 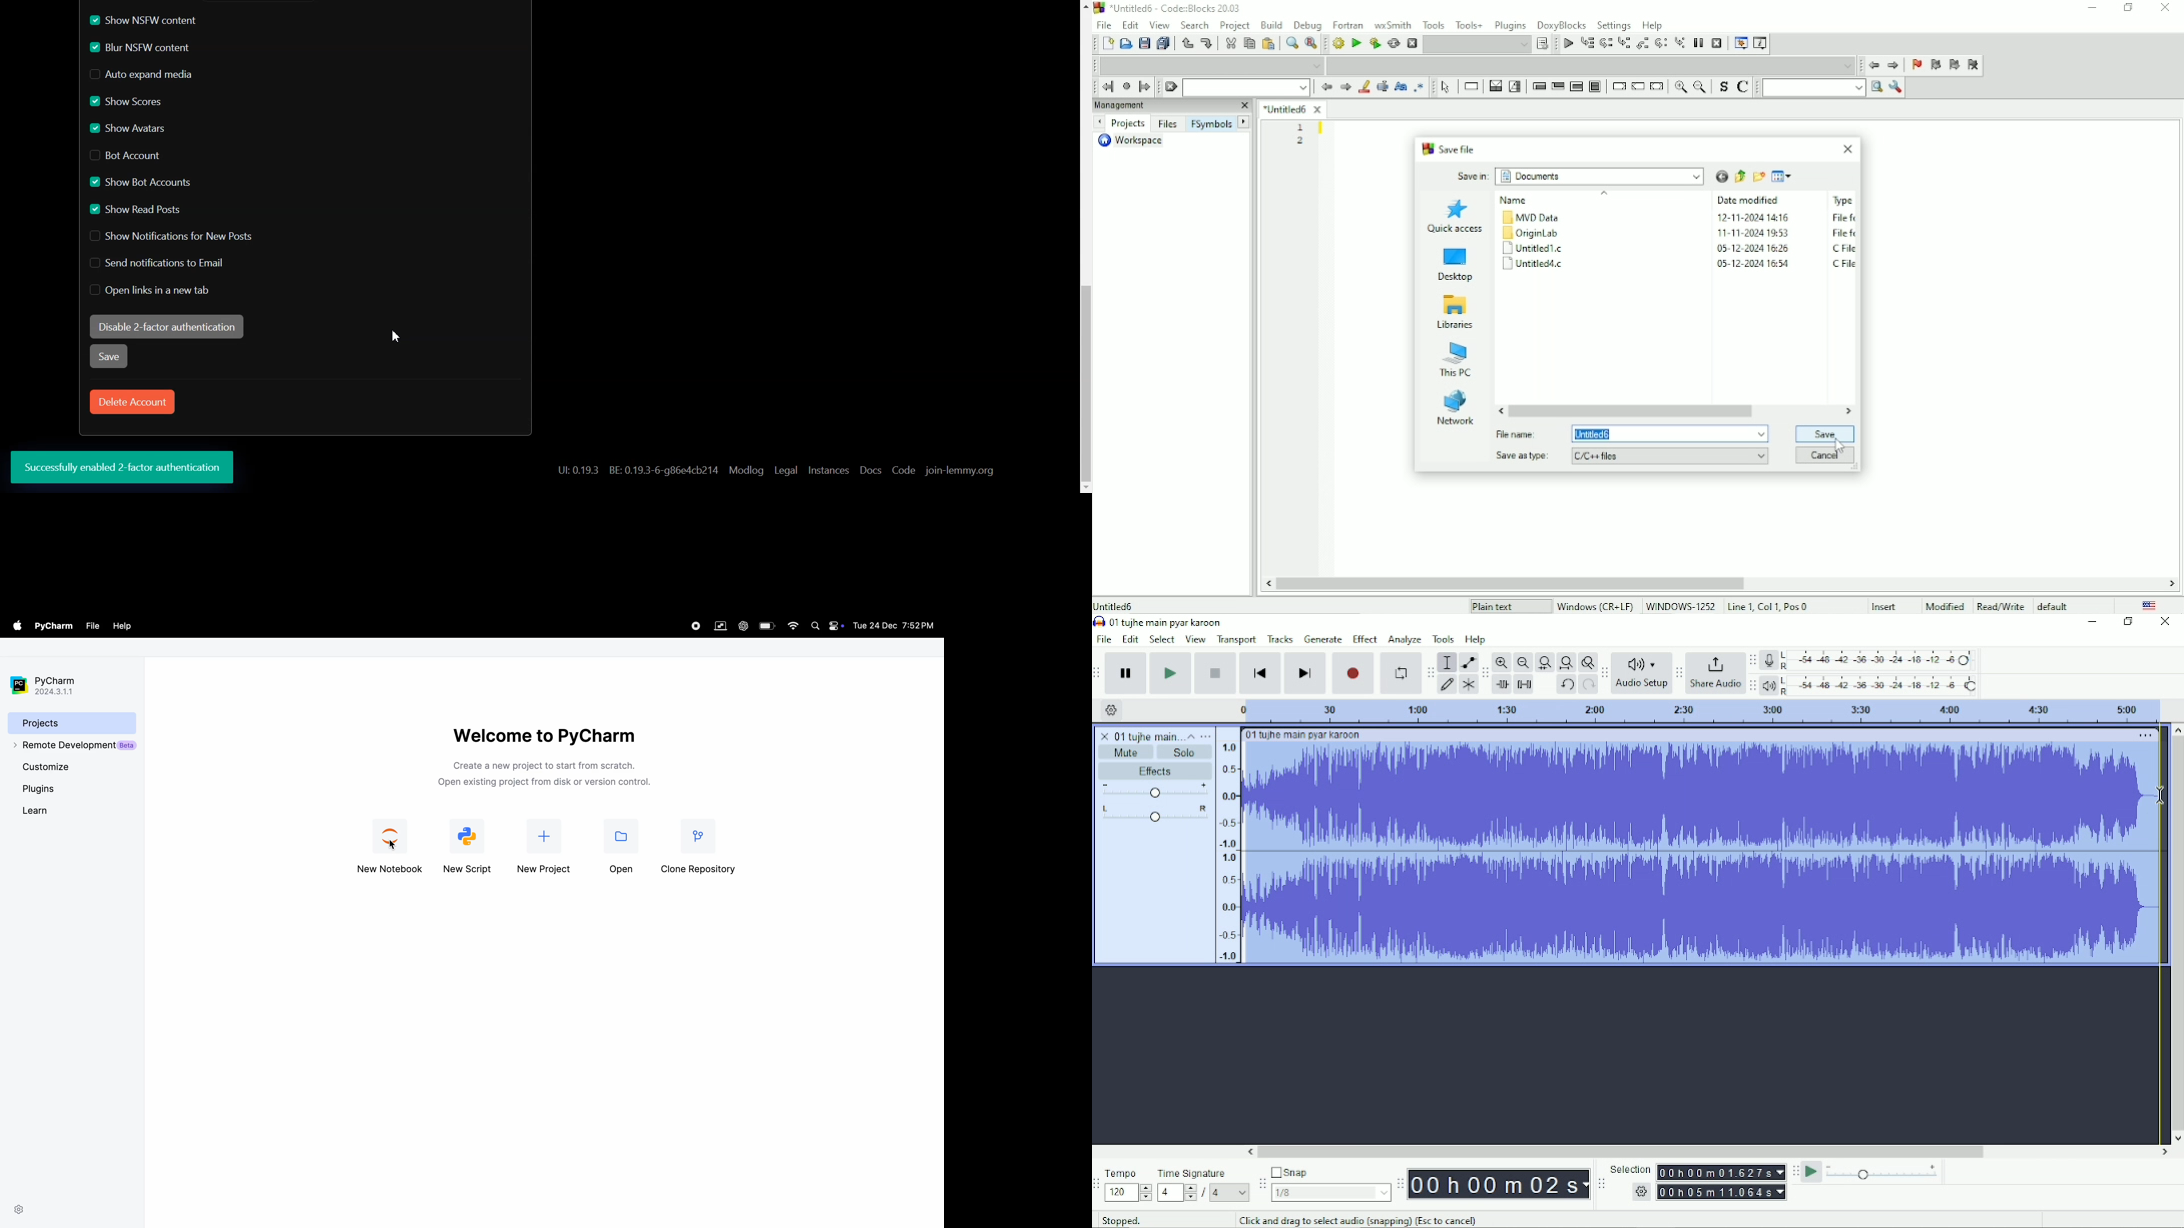 I want to click on Run to cursor, so click(x=1587, y=44).